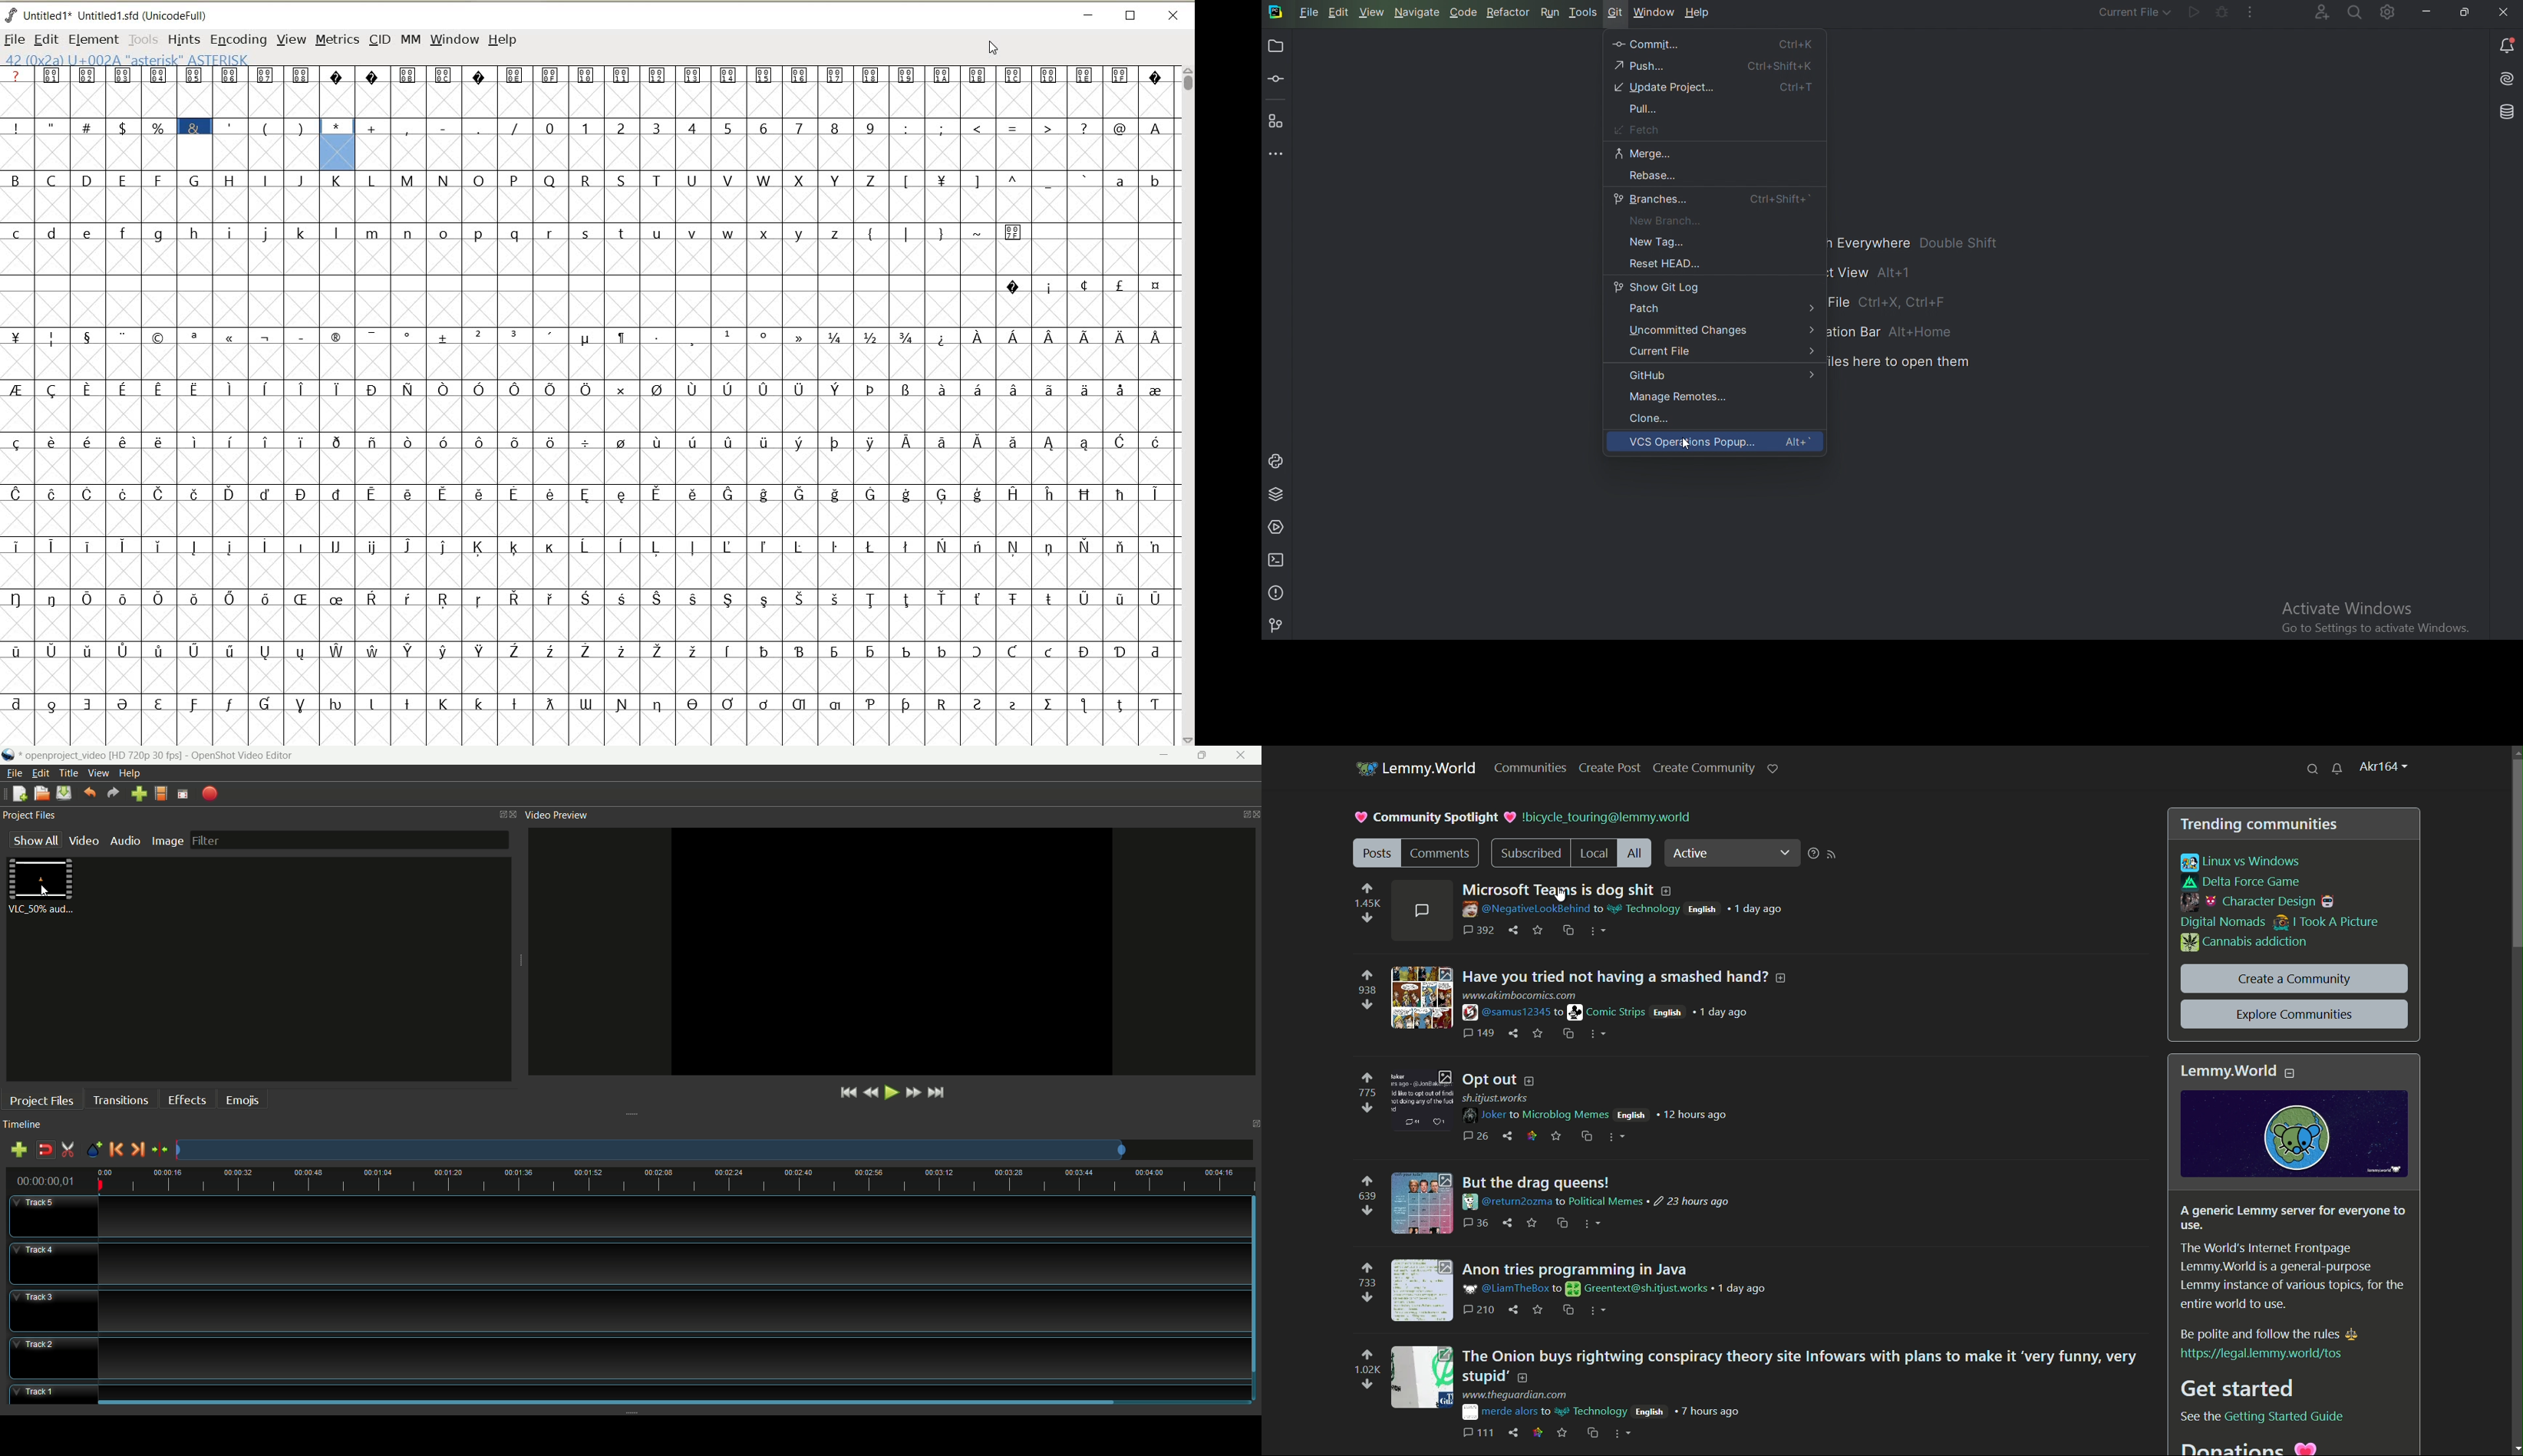 Image resolution: width=2548 pixels, height=1456 pixels. What do you see at coordinates (1533, 1137) in the screenshot?
I see `link` at bounding box center [1533, 1137].